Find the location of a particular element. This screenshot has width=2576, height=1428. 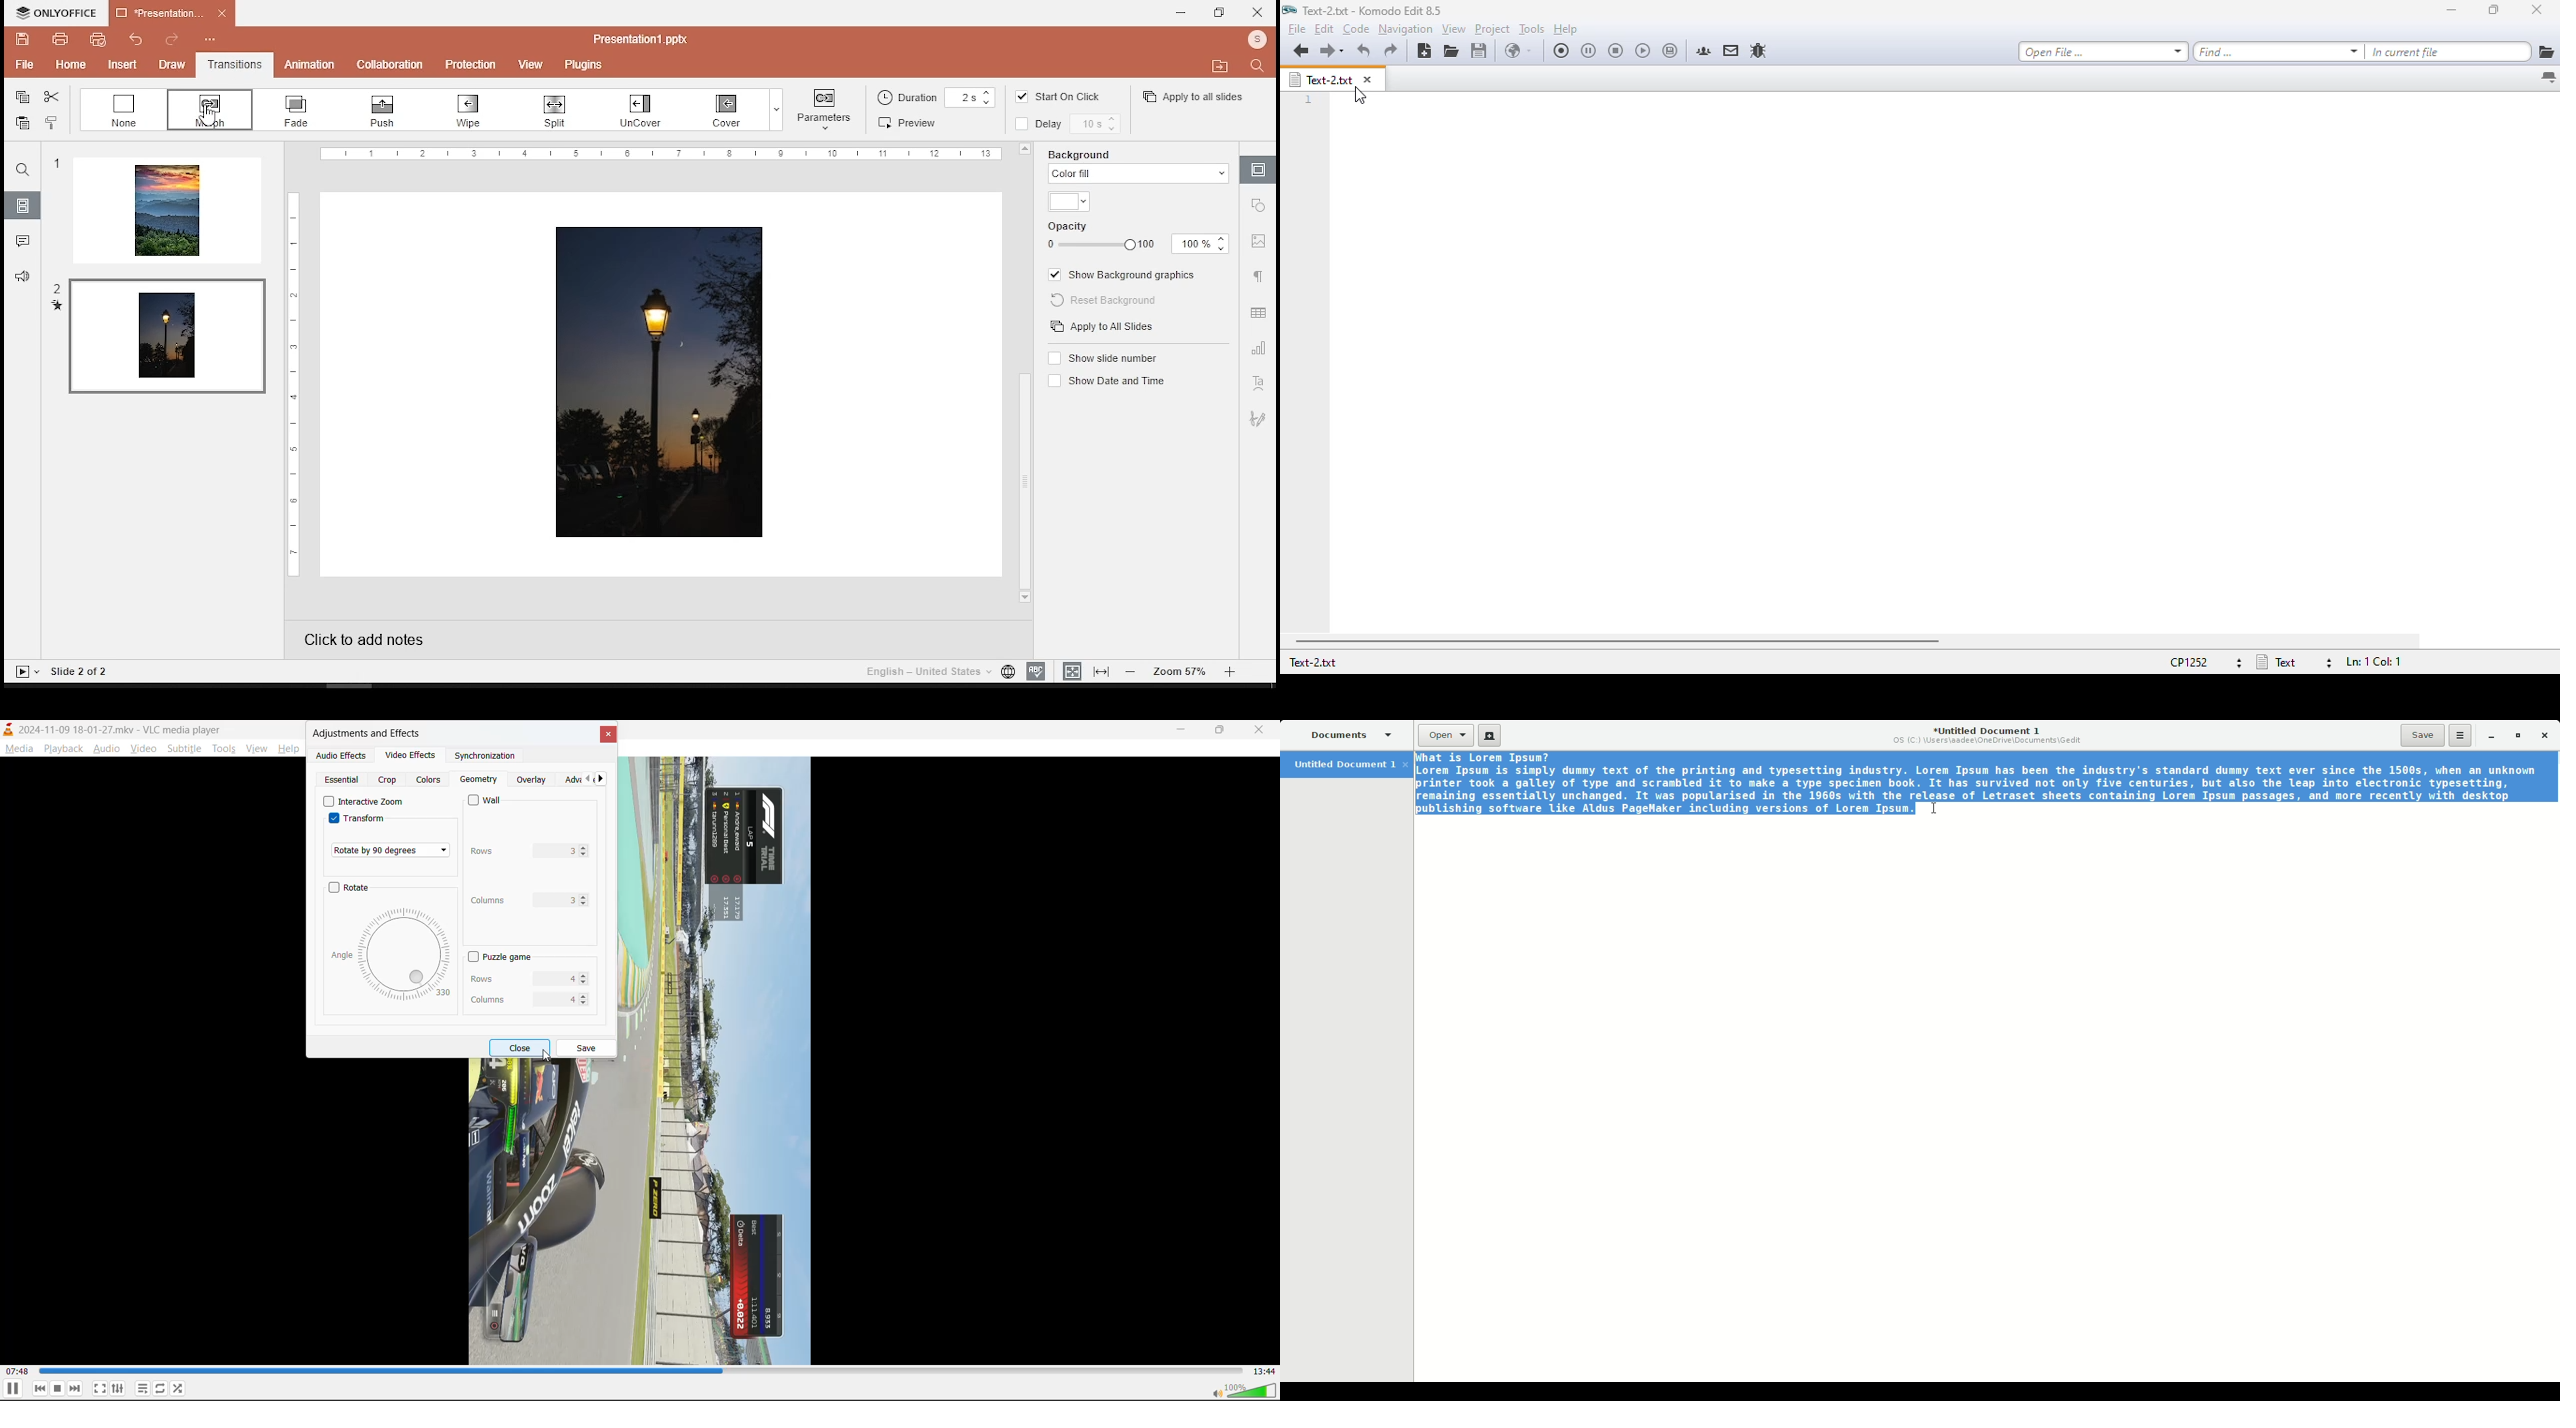

fit to width is located at coordinates (1102, 672).